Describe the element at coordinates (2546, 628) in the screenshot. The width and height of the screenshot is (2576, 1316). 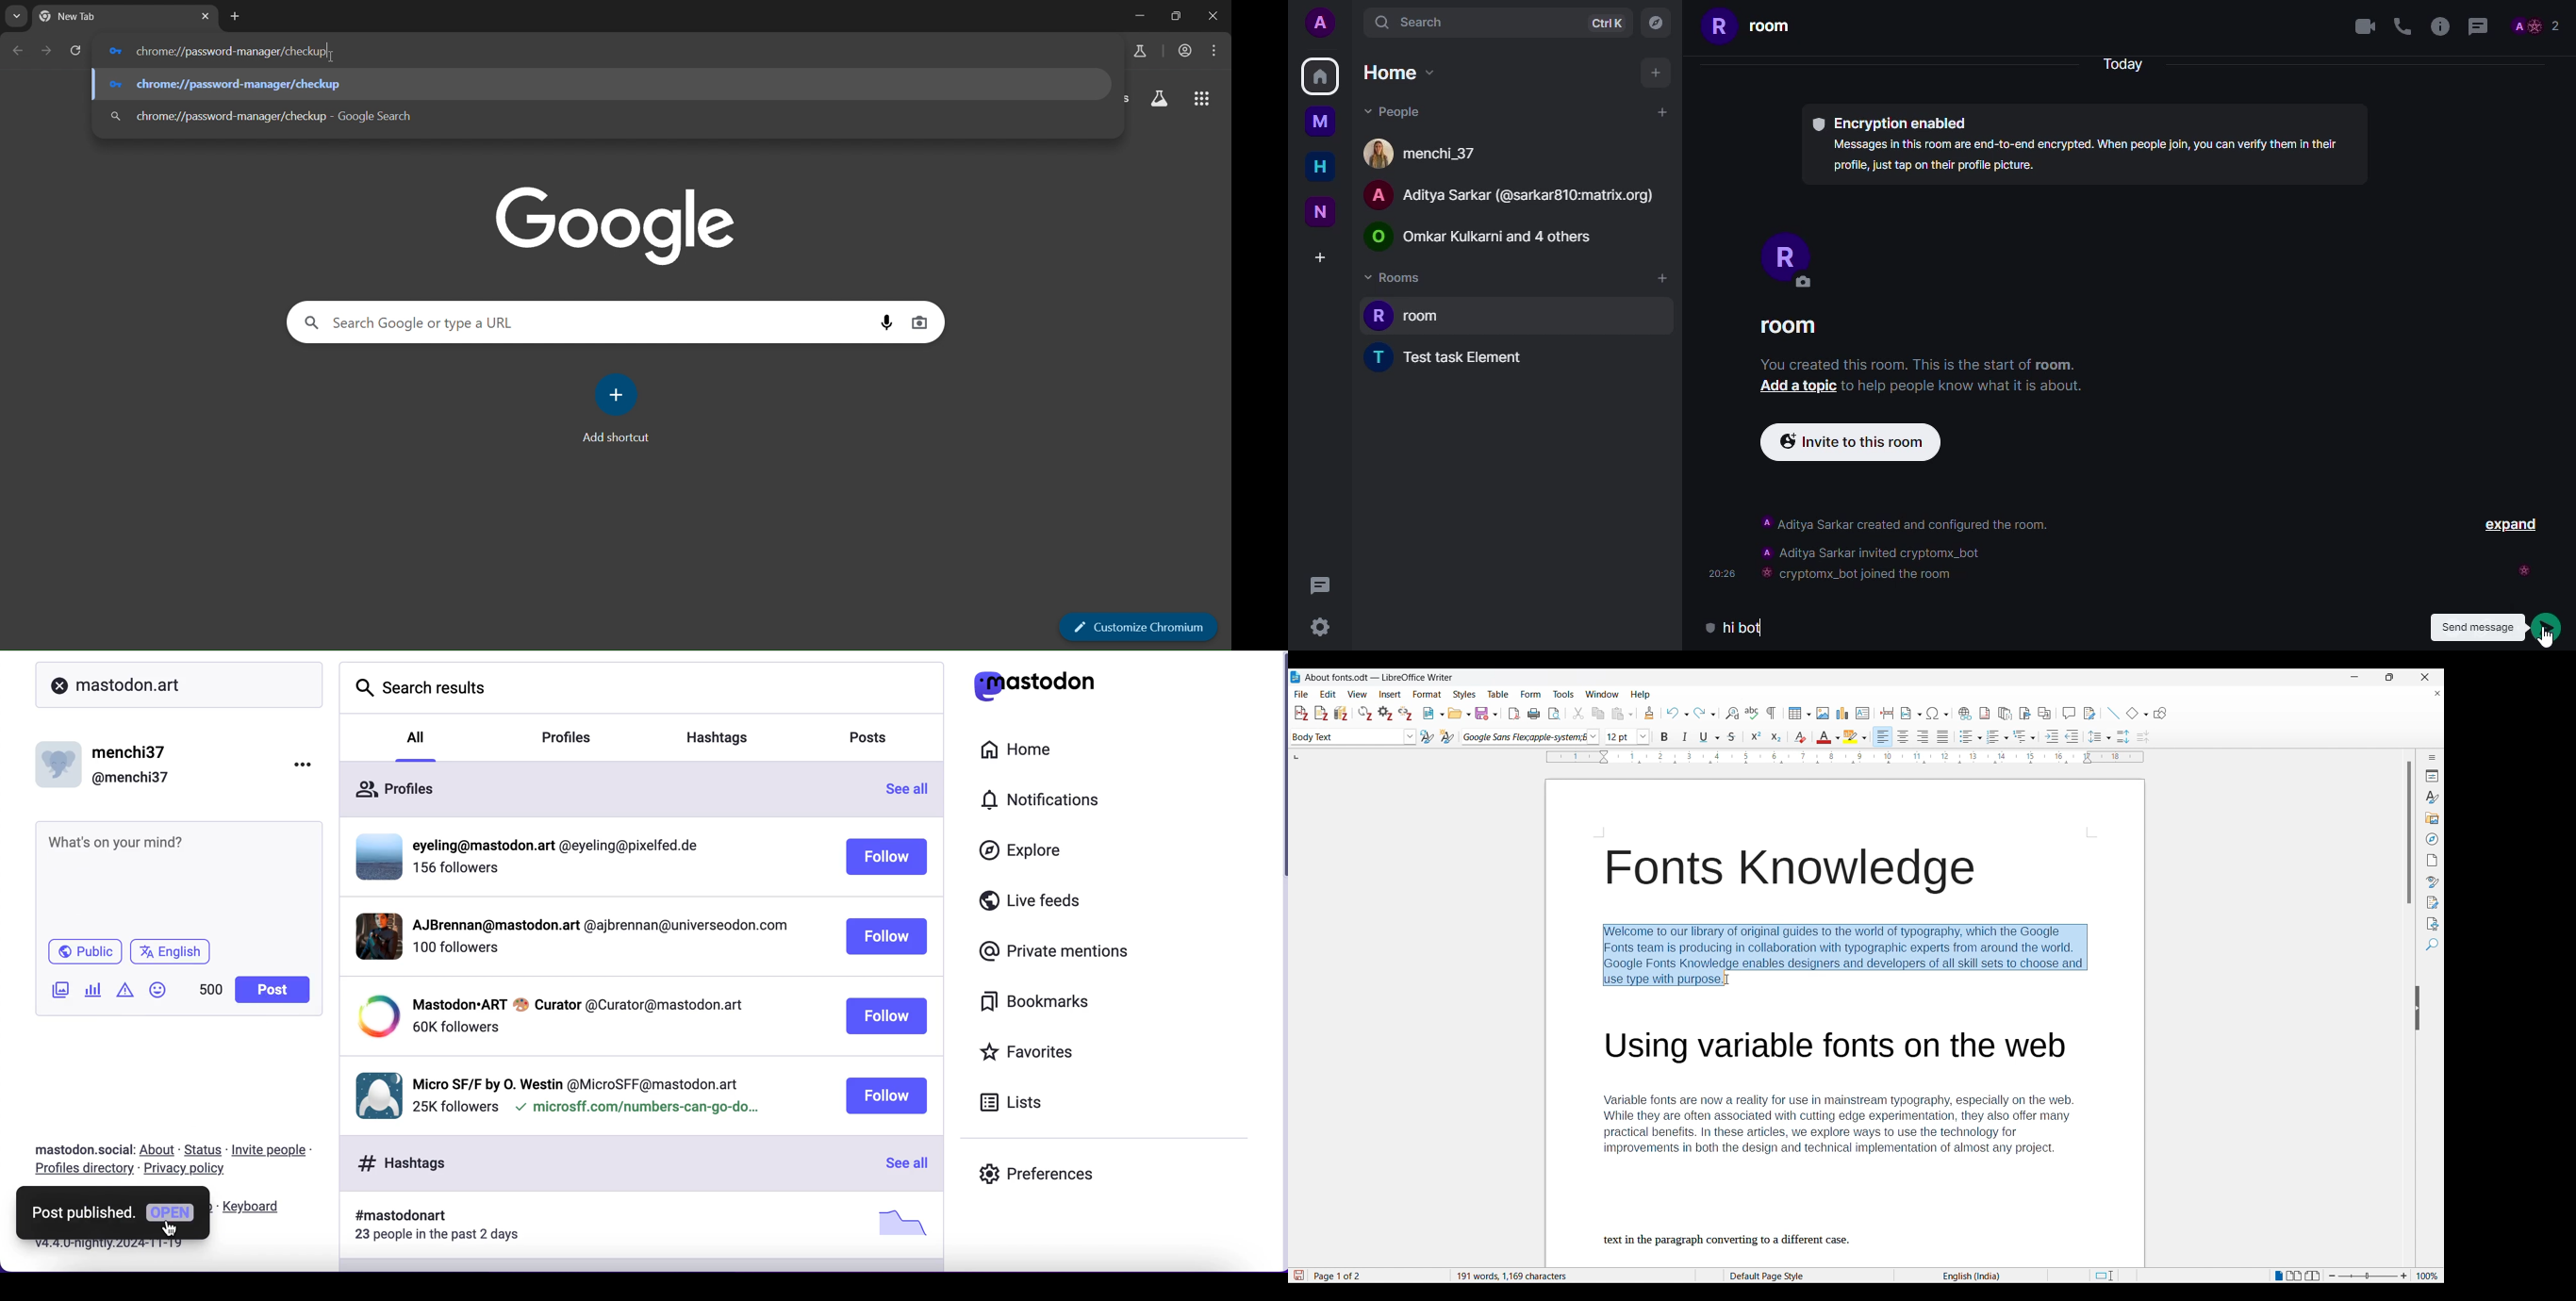
I see `click on send` at that location.